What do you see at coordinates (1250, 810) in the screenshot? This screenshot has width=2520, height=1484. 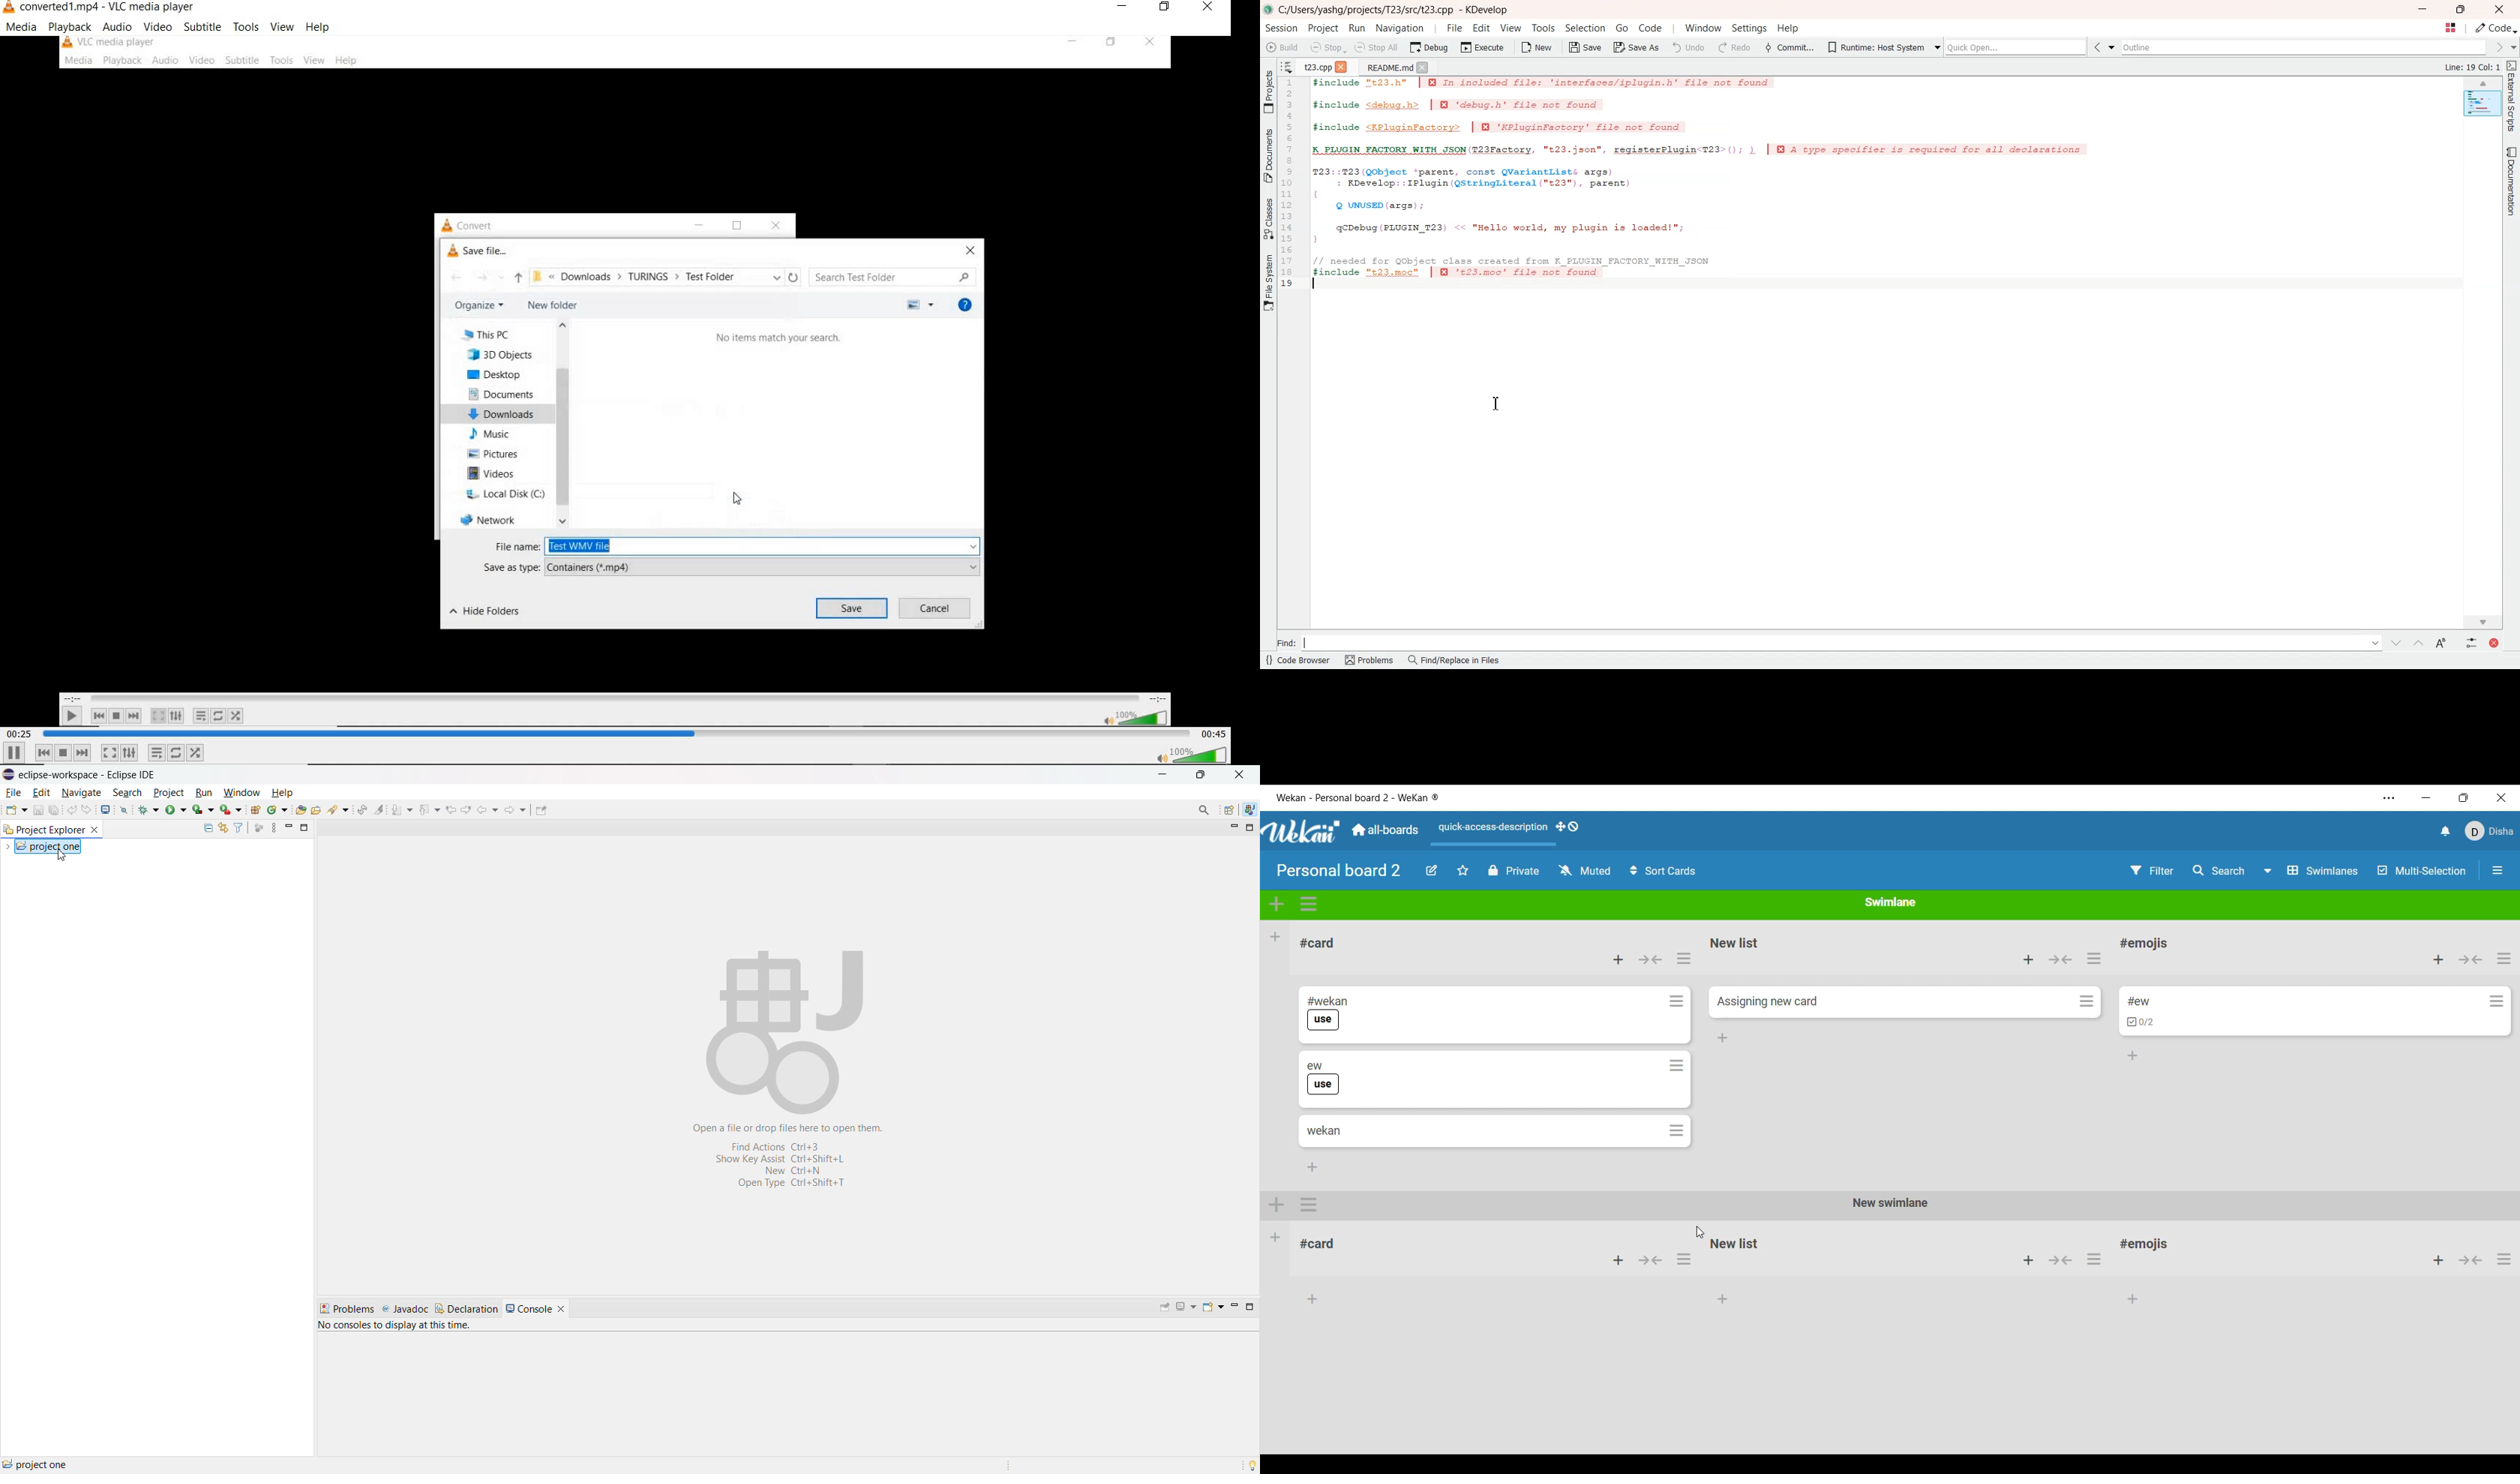 I see `java` at bounding box center [1250, 810].